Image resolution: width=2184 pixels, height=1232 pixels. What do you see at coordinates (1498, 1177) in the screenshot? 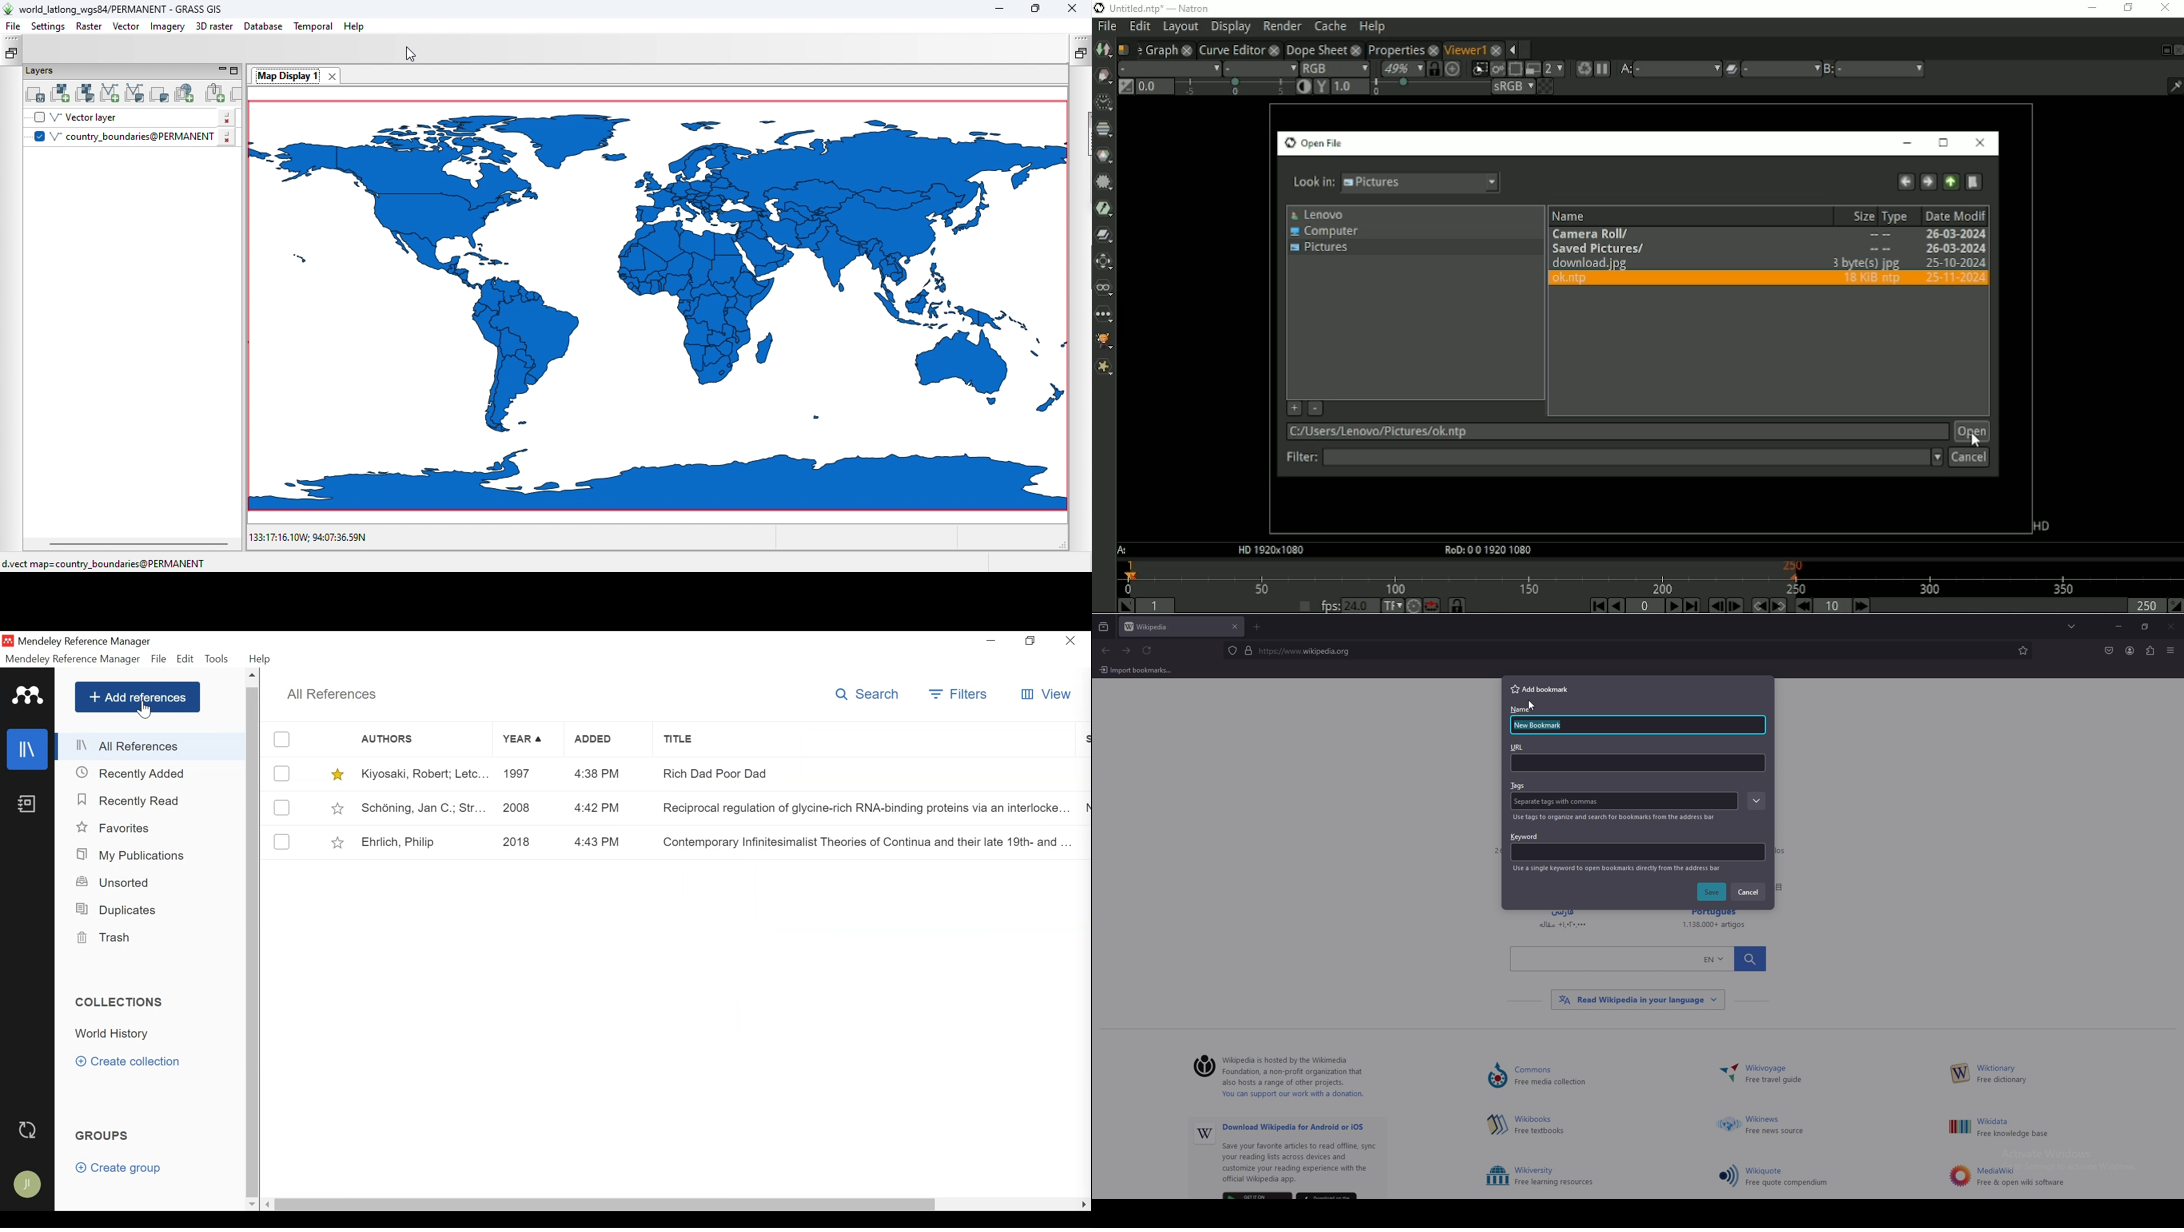
I see `` at bounding box center [1498, 1177].